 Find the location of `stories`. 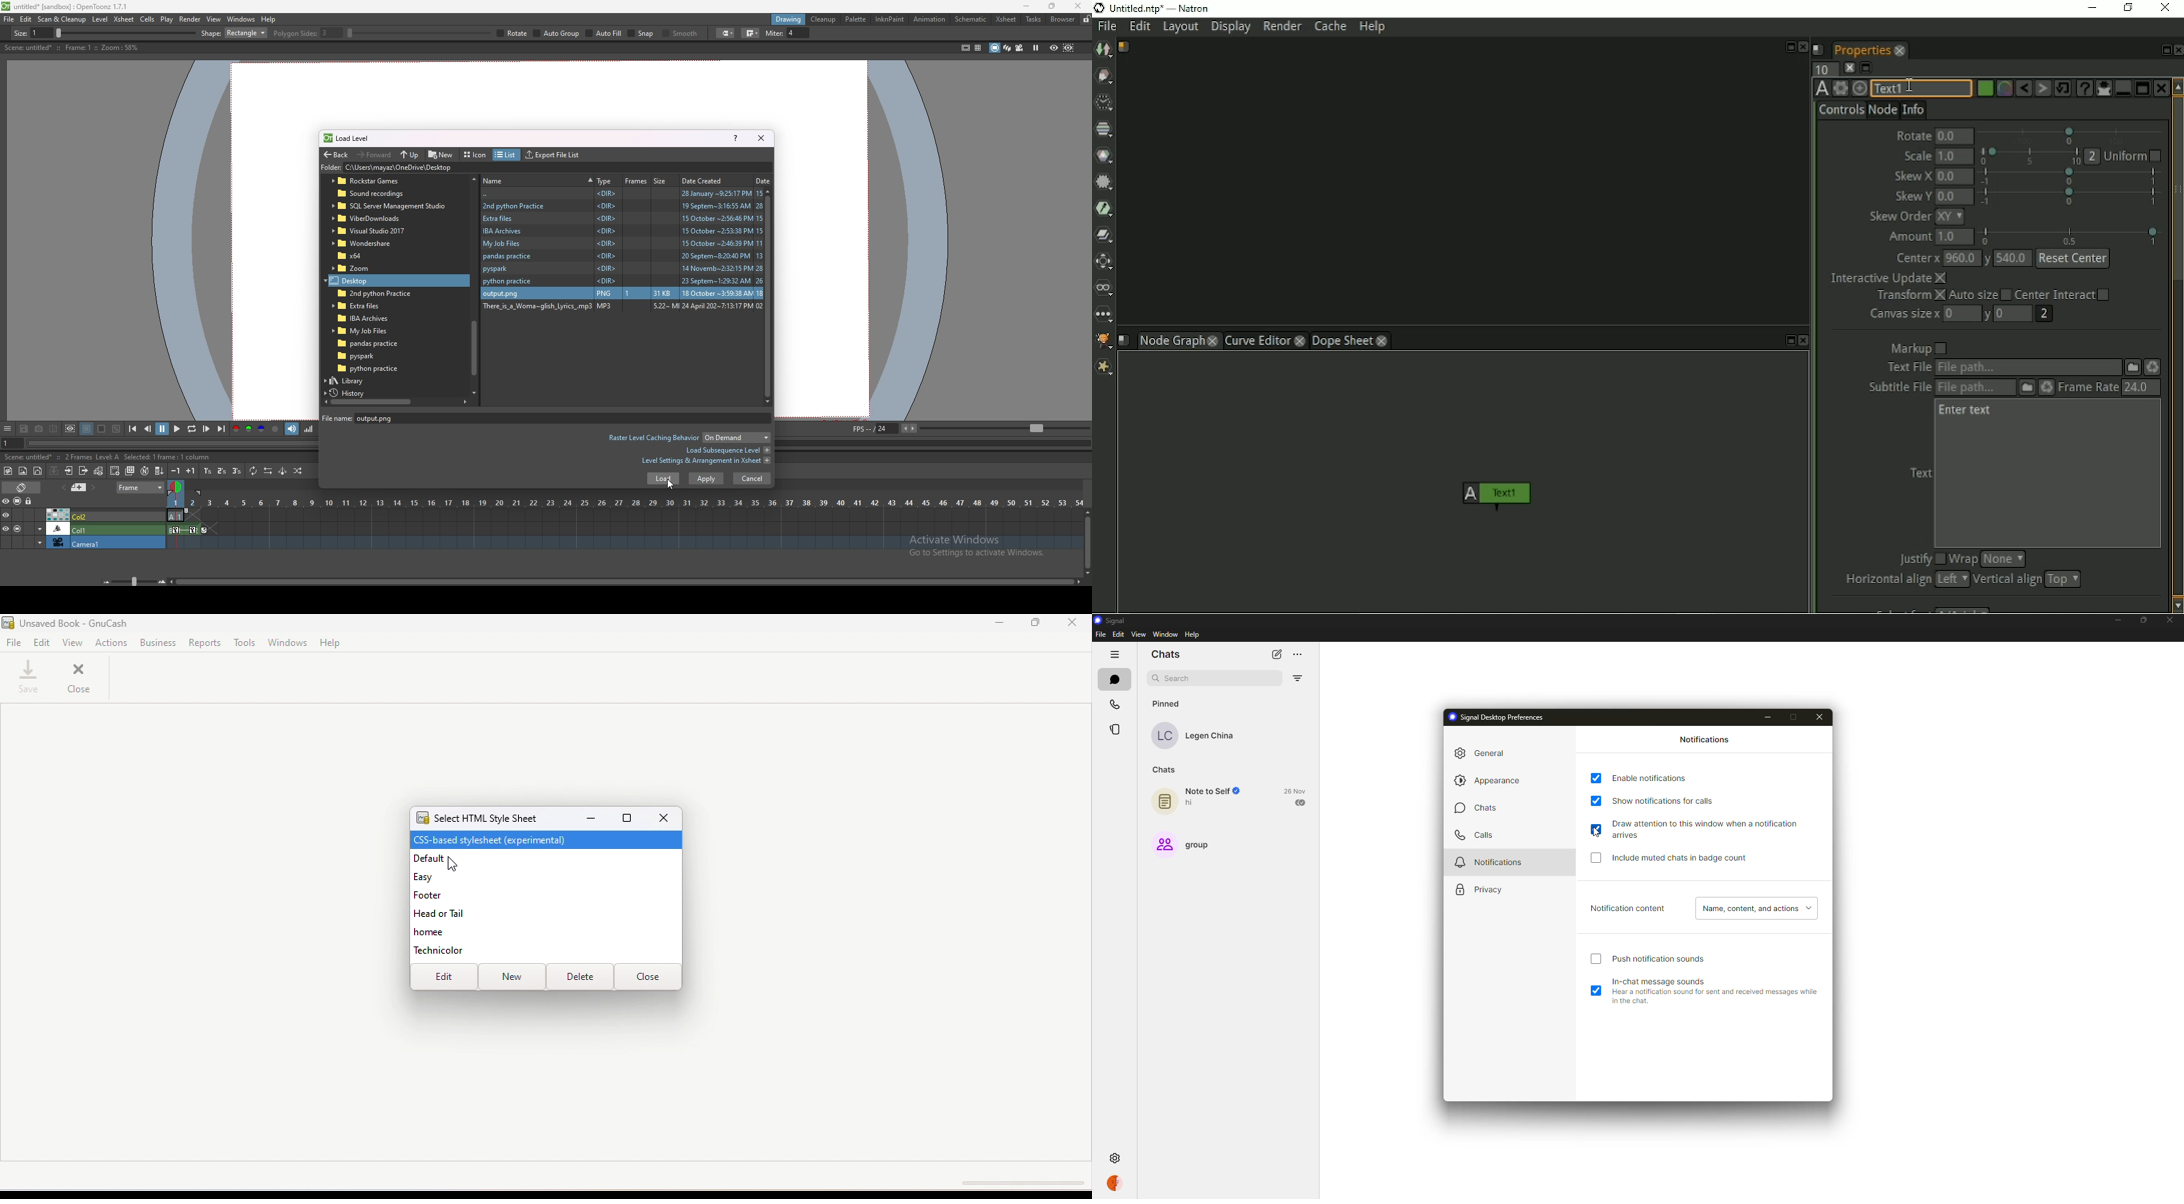

stories is located at coordinates (1118, 729).